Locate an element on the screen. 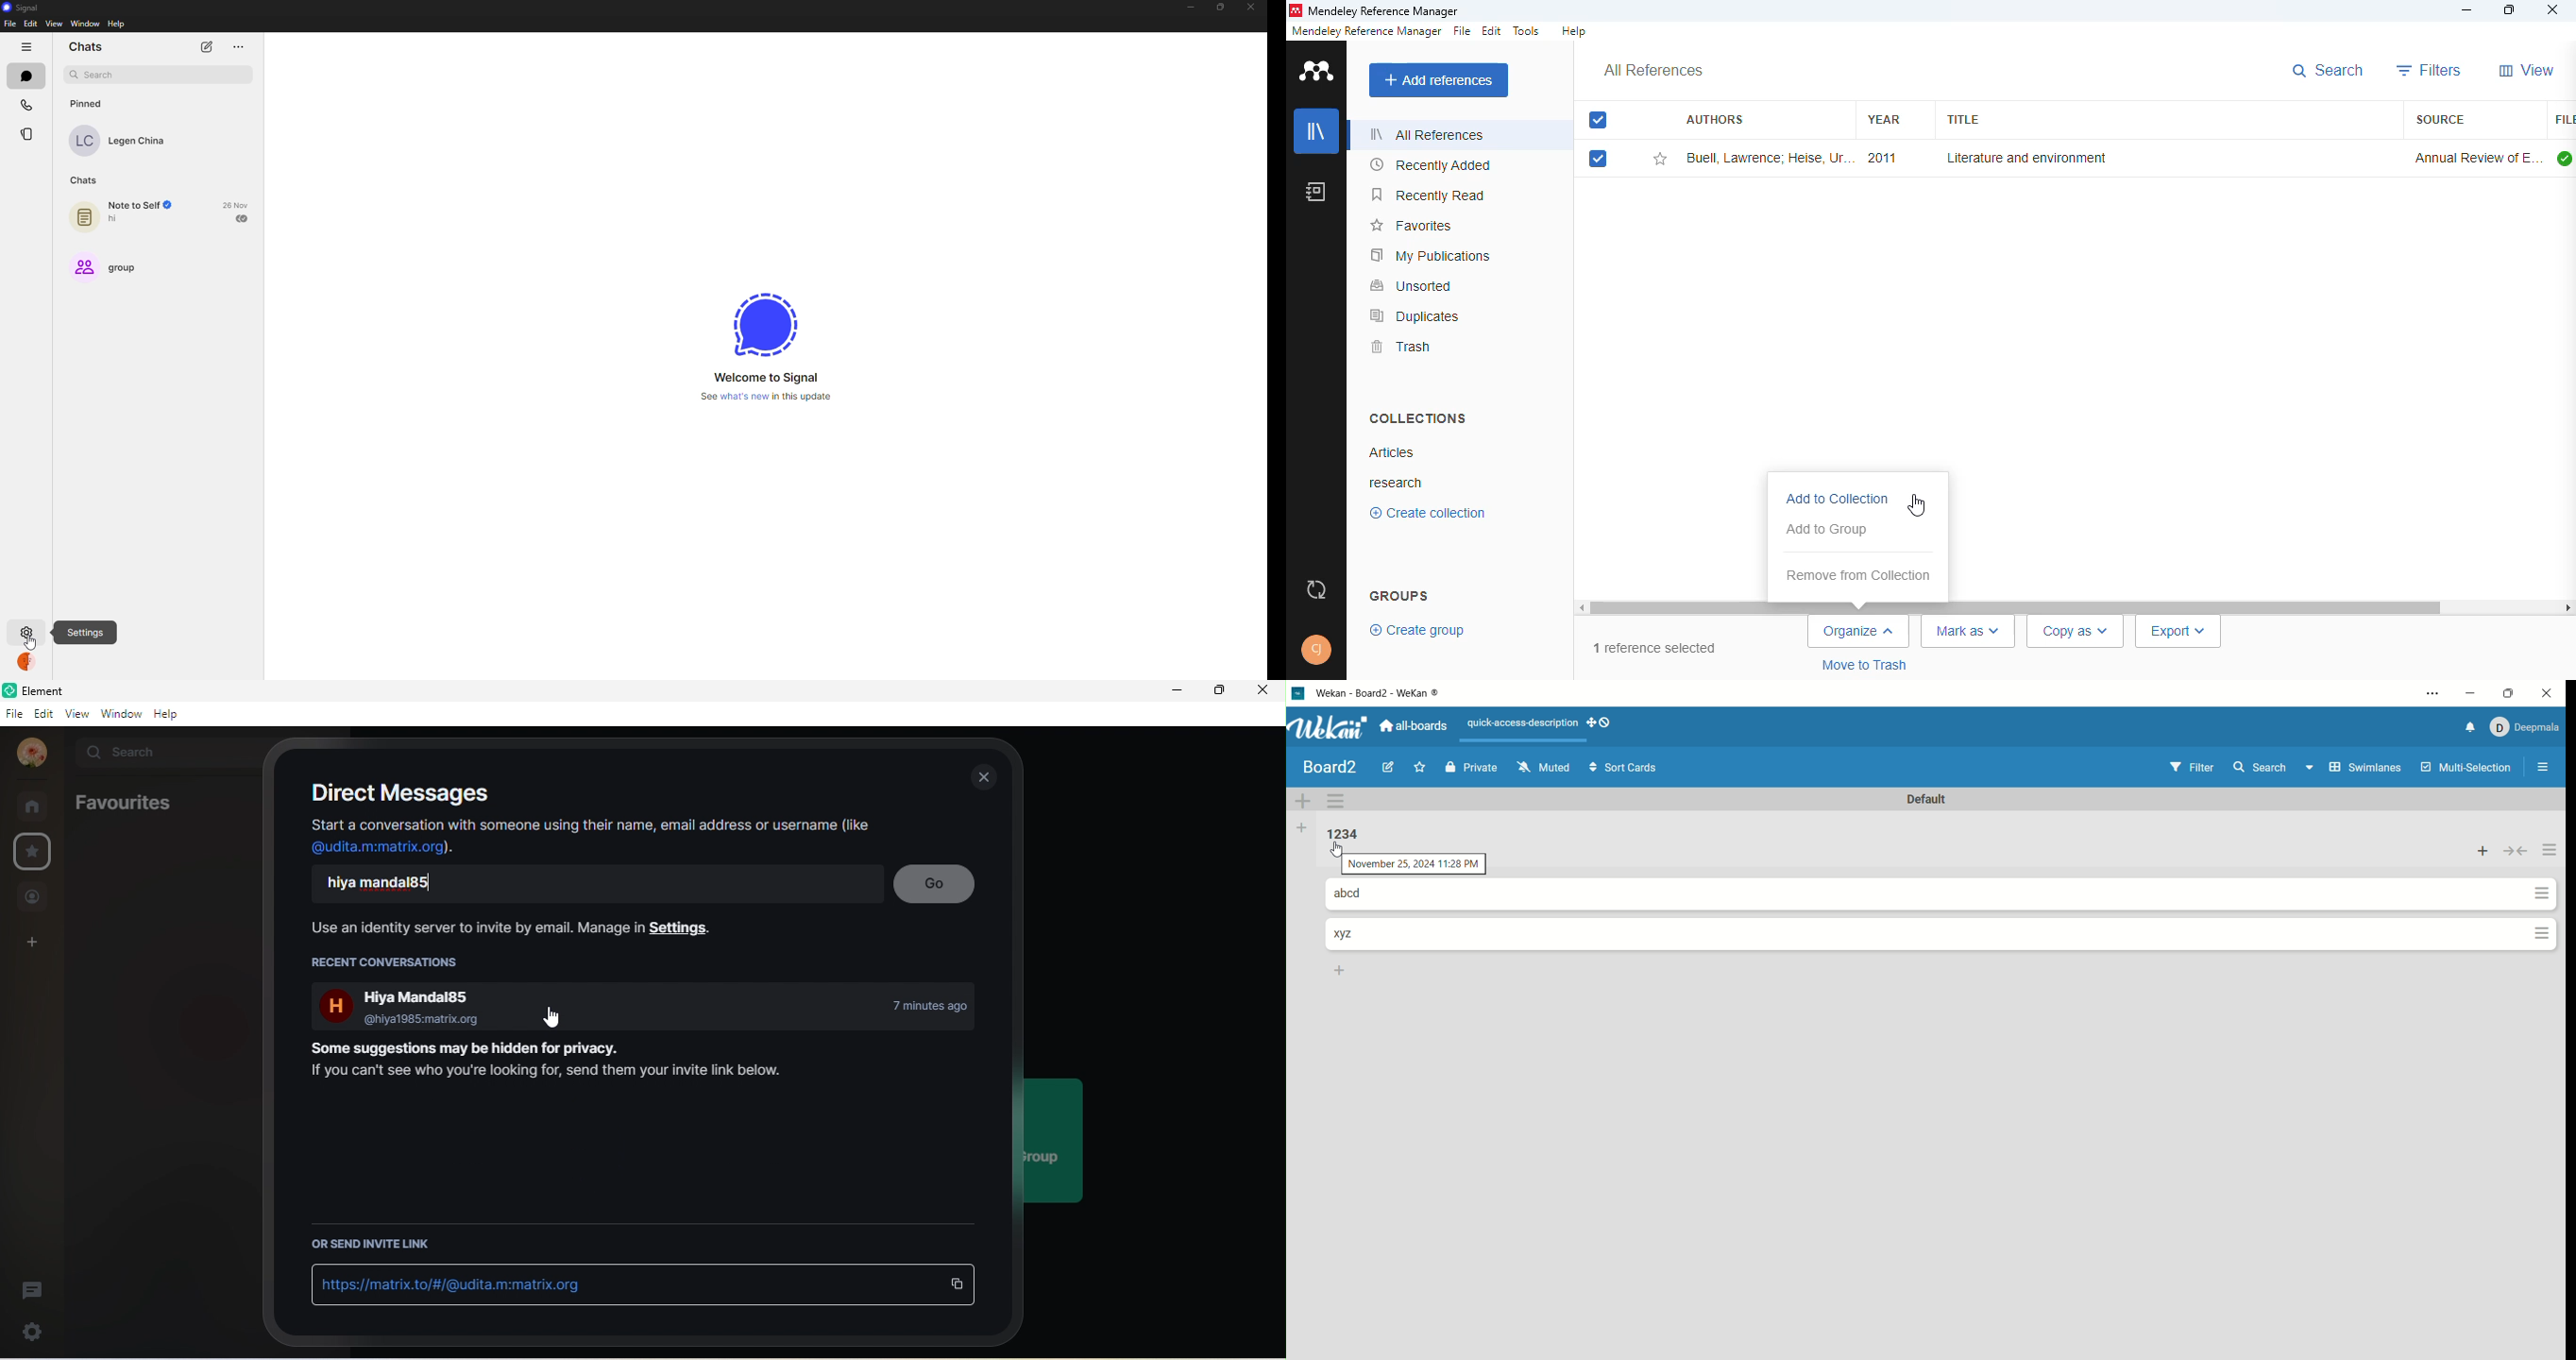 This screenshot has width=2576, height=1372. muted is located at coordinates (1541, 767).